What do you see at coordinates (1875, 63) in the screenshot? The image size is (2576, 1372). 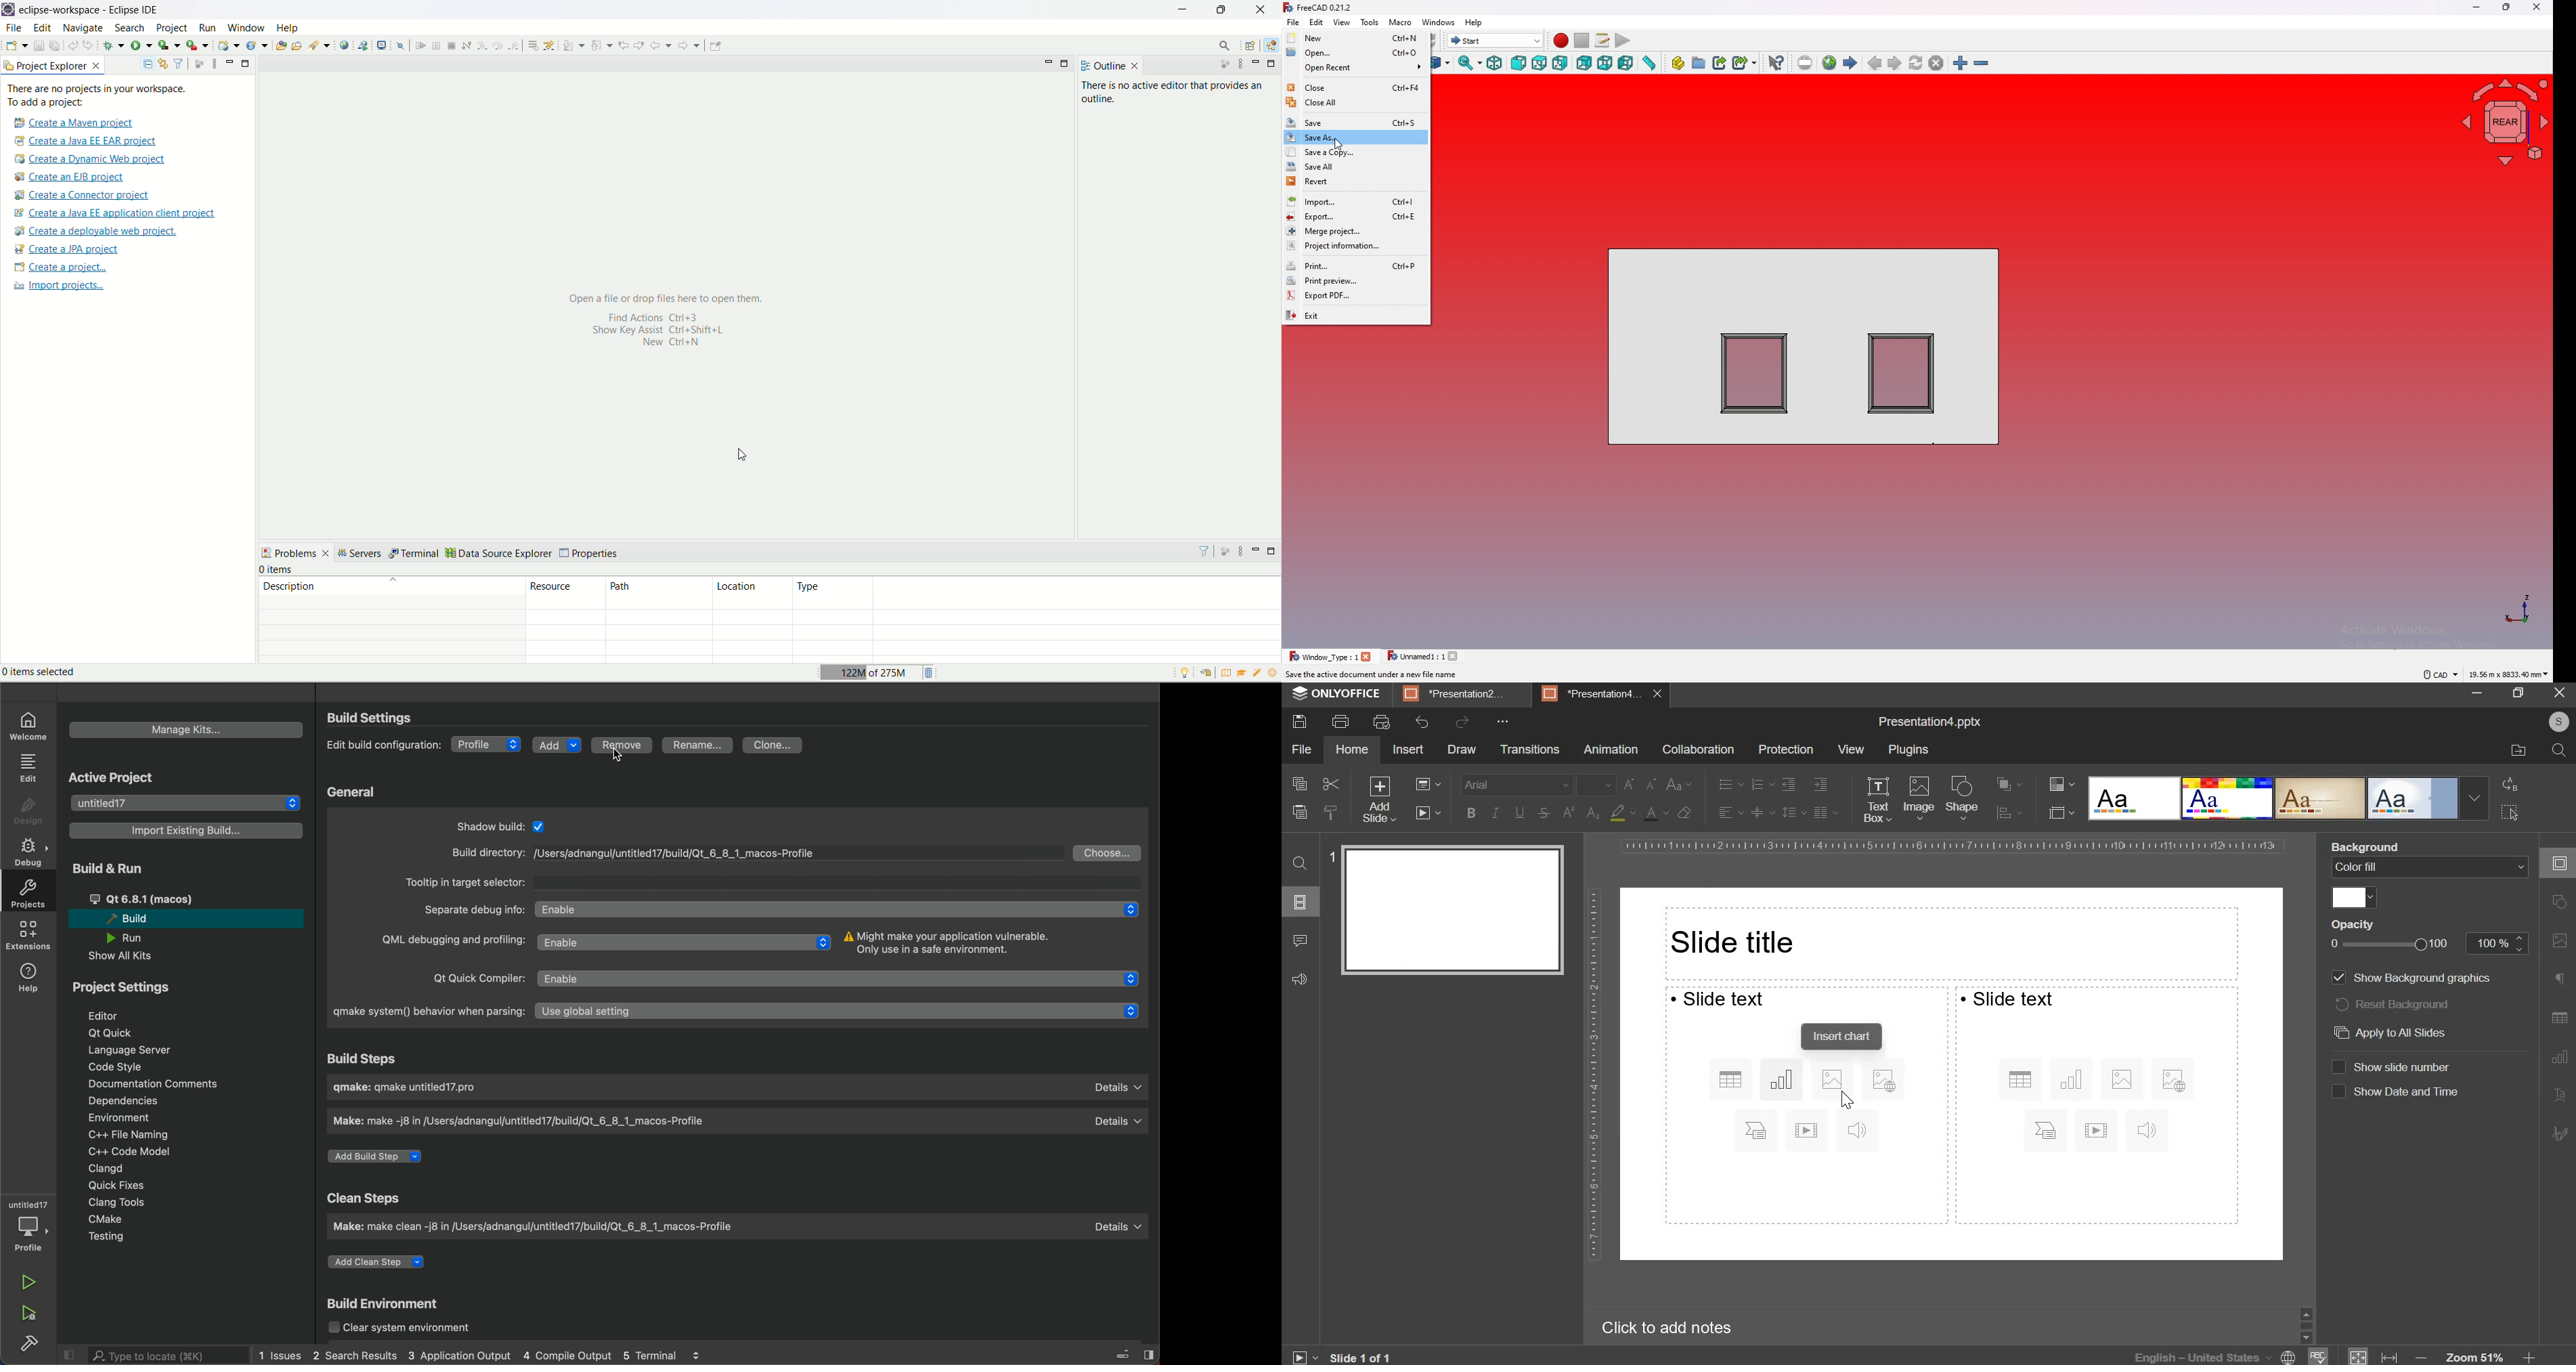 I see `previous page` at bounding box center [1875, 63].